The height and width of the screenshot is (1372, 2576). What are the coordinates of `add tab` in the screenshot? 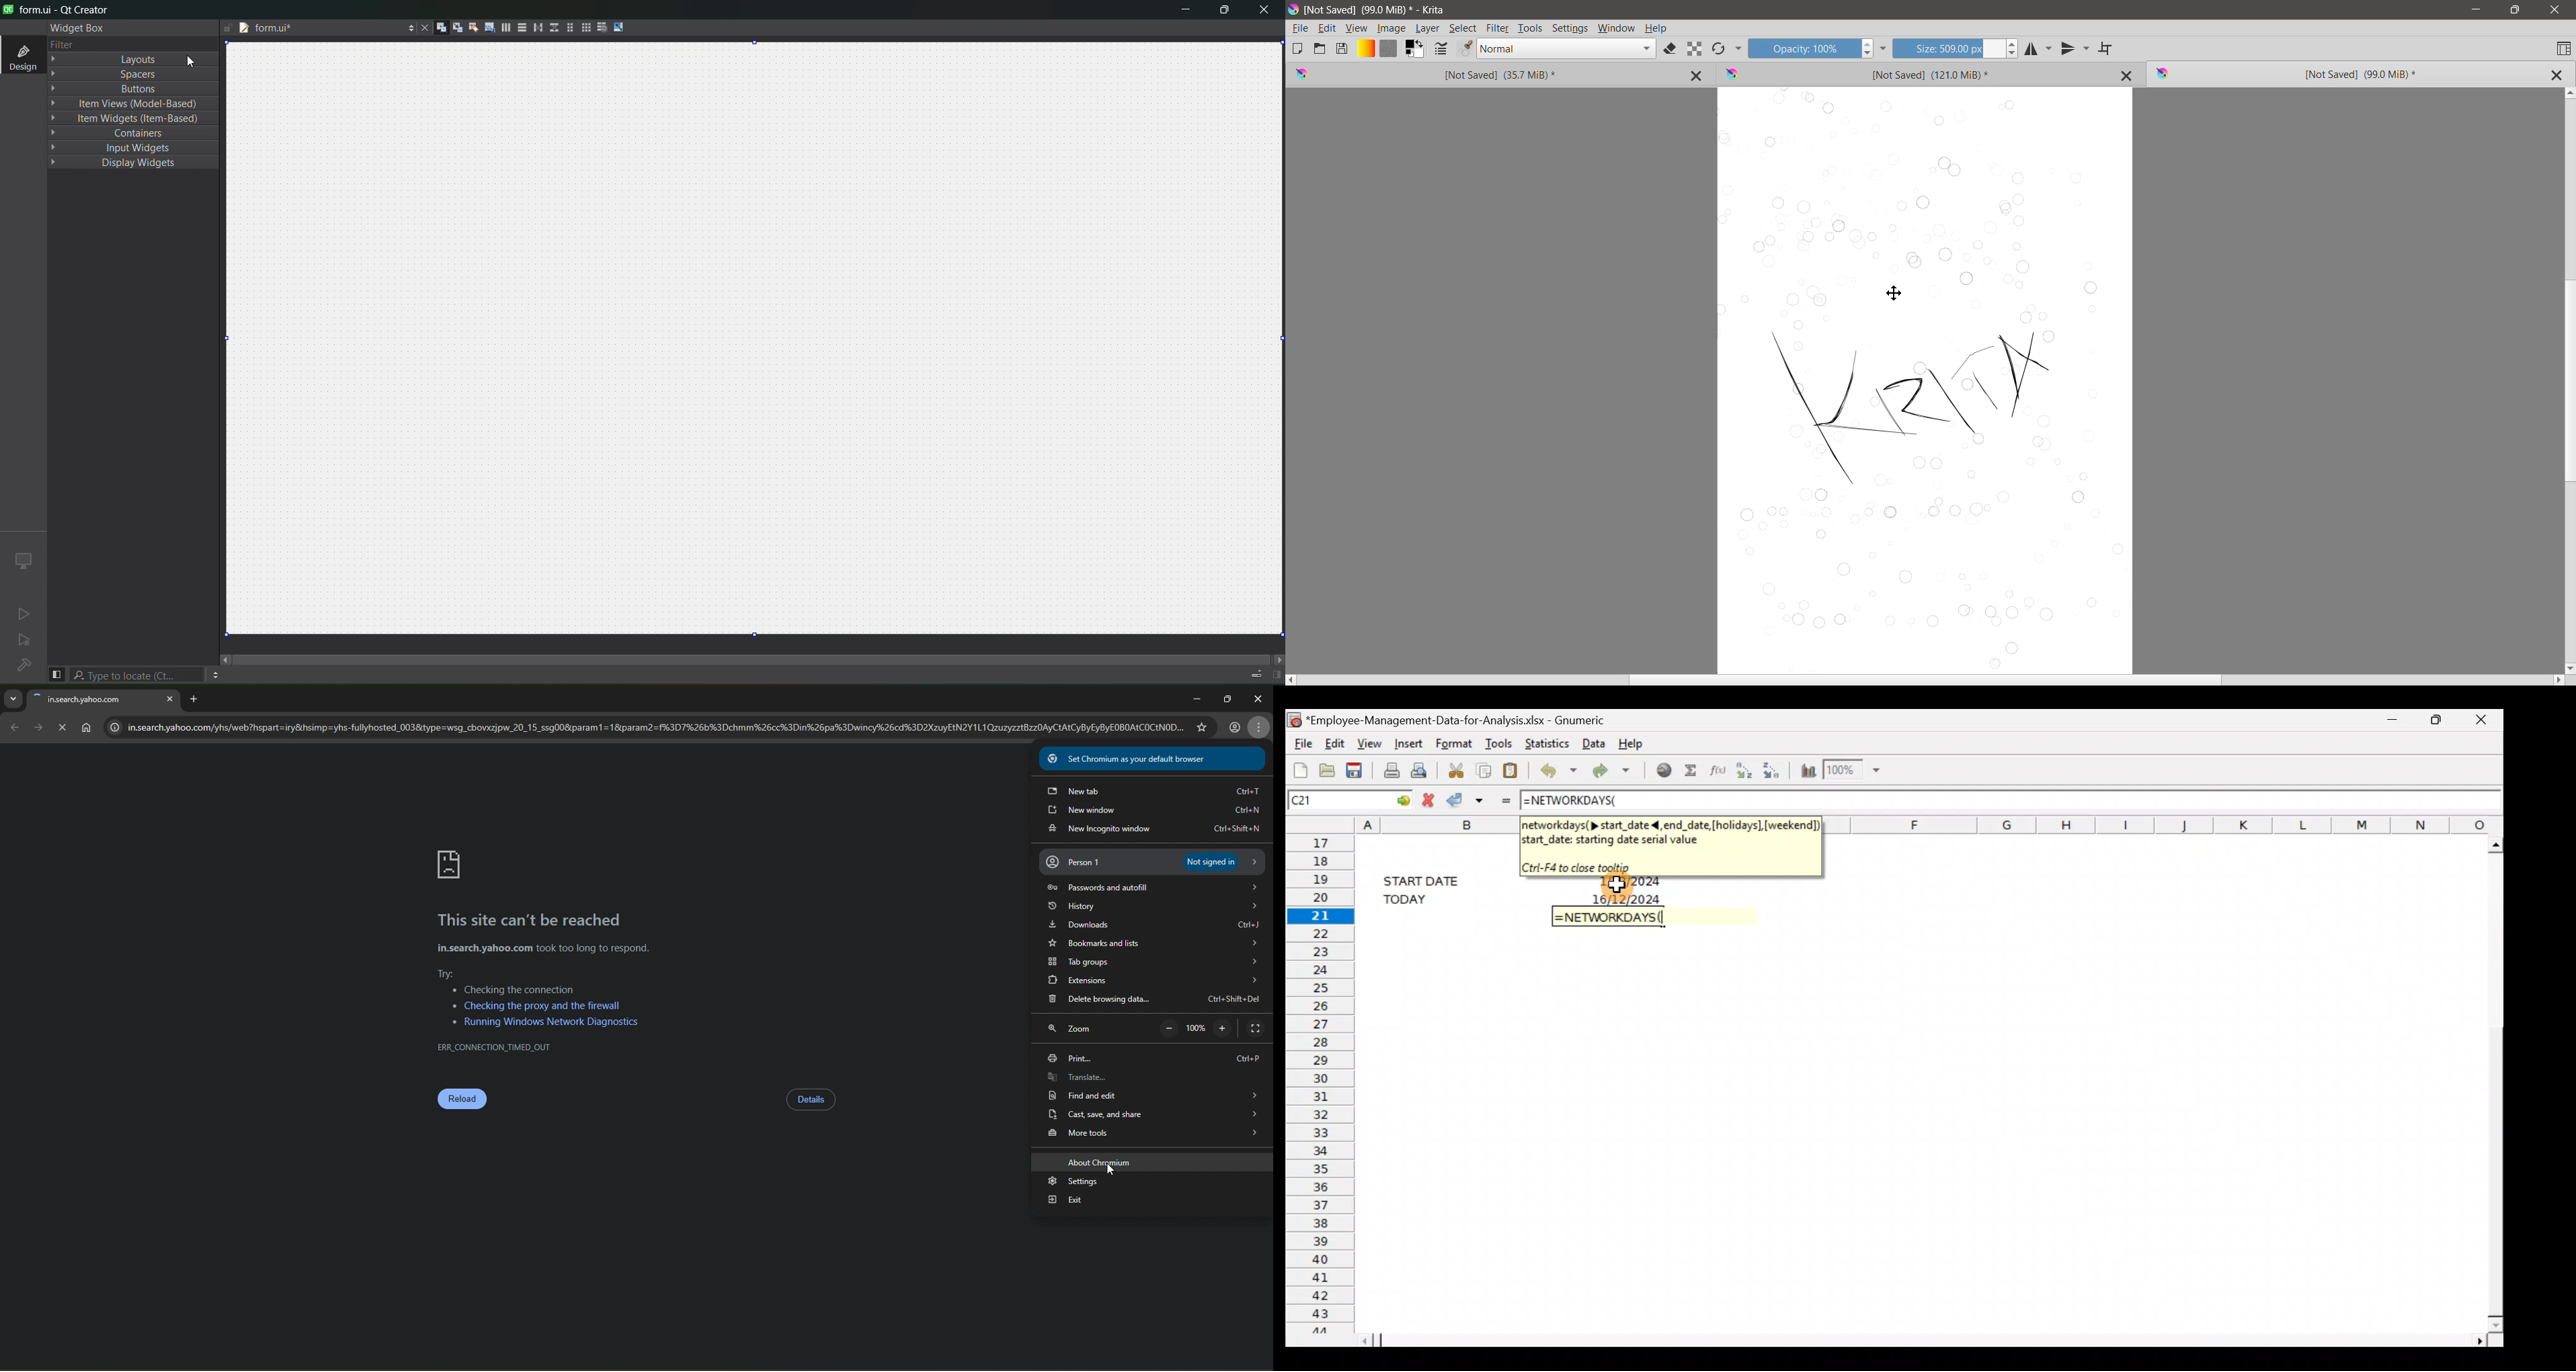 It's located at (195, 699).